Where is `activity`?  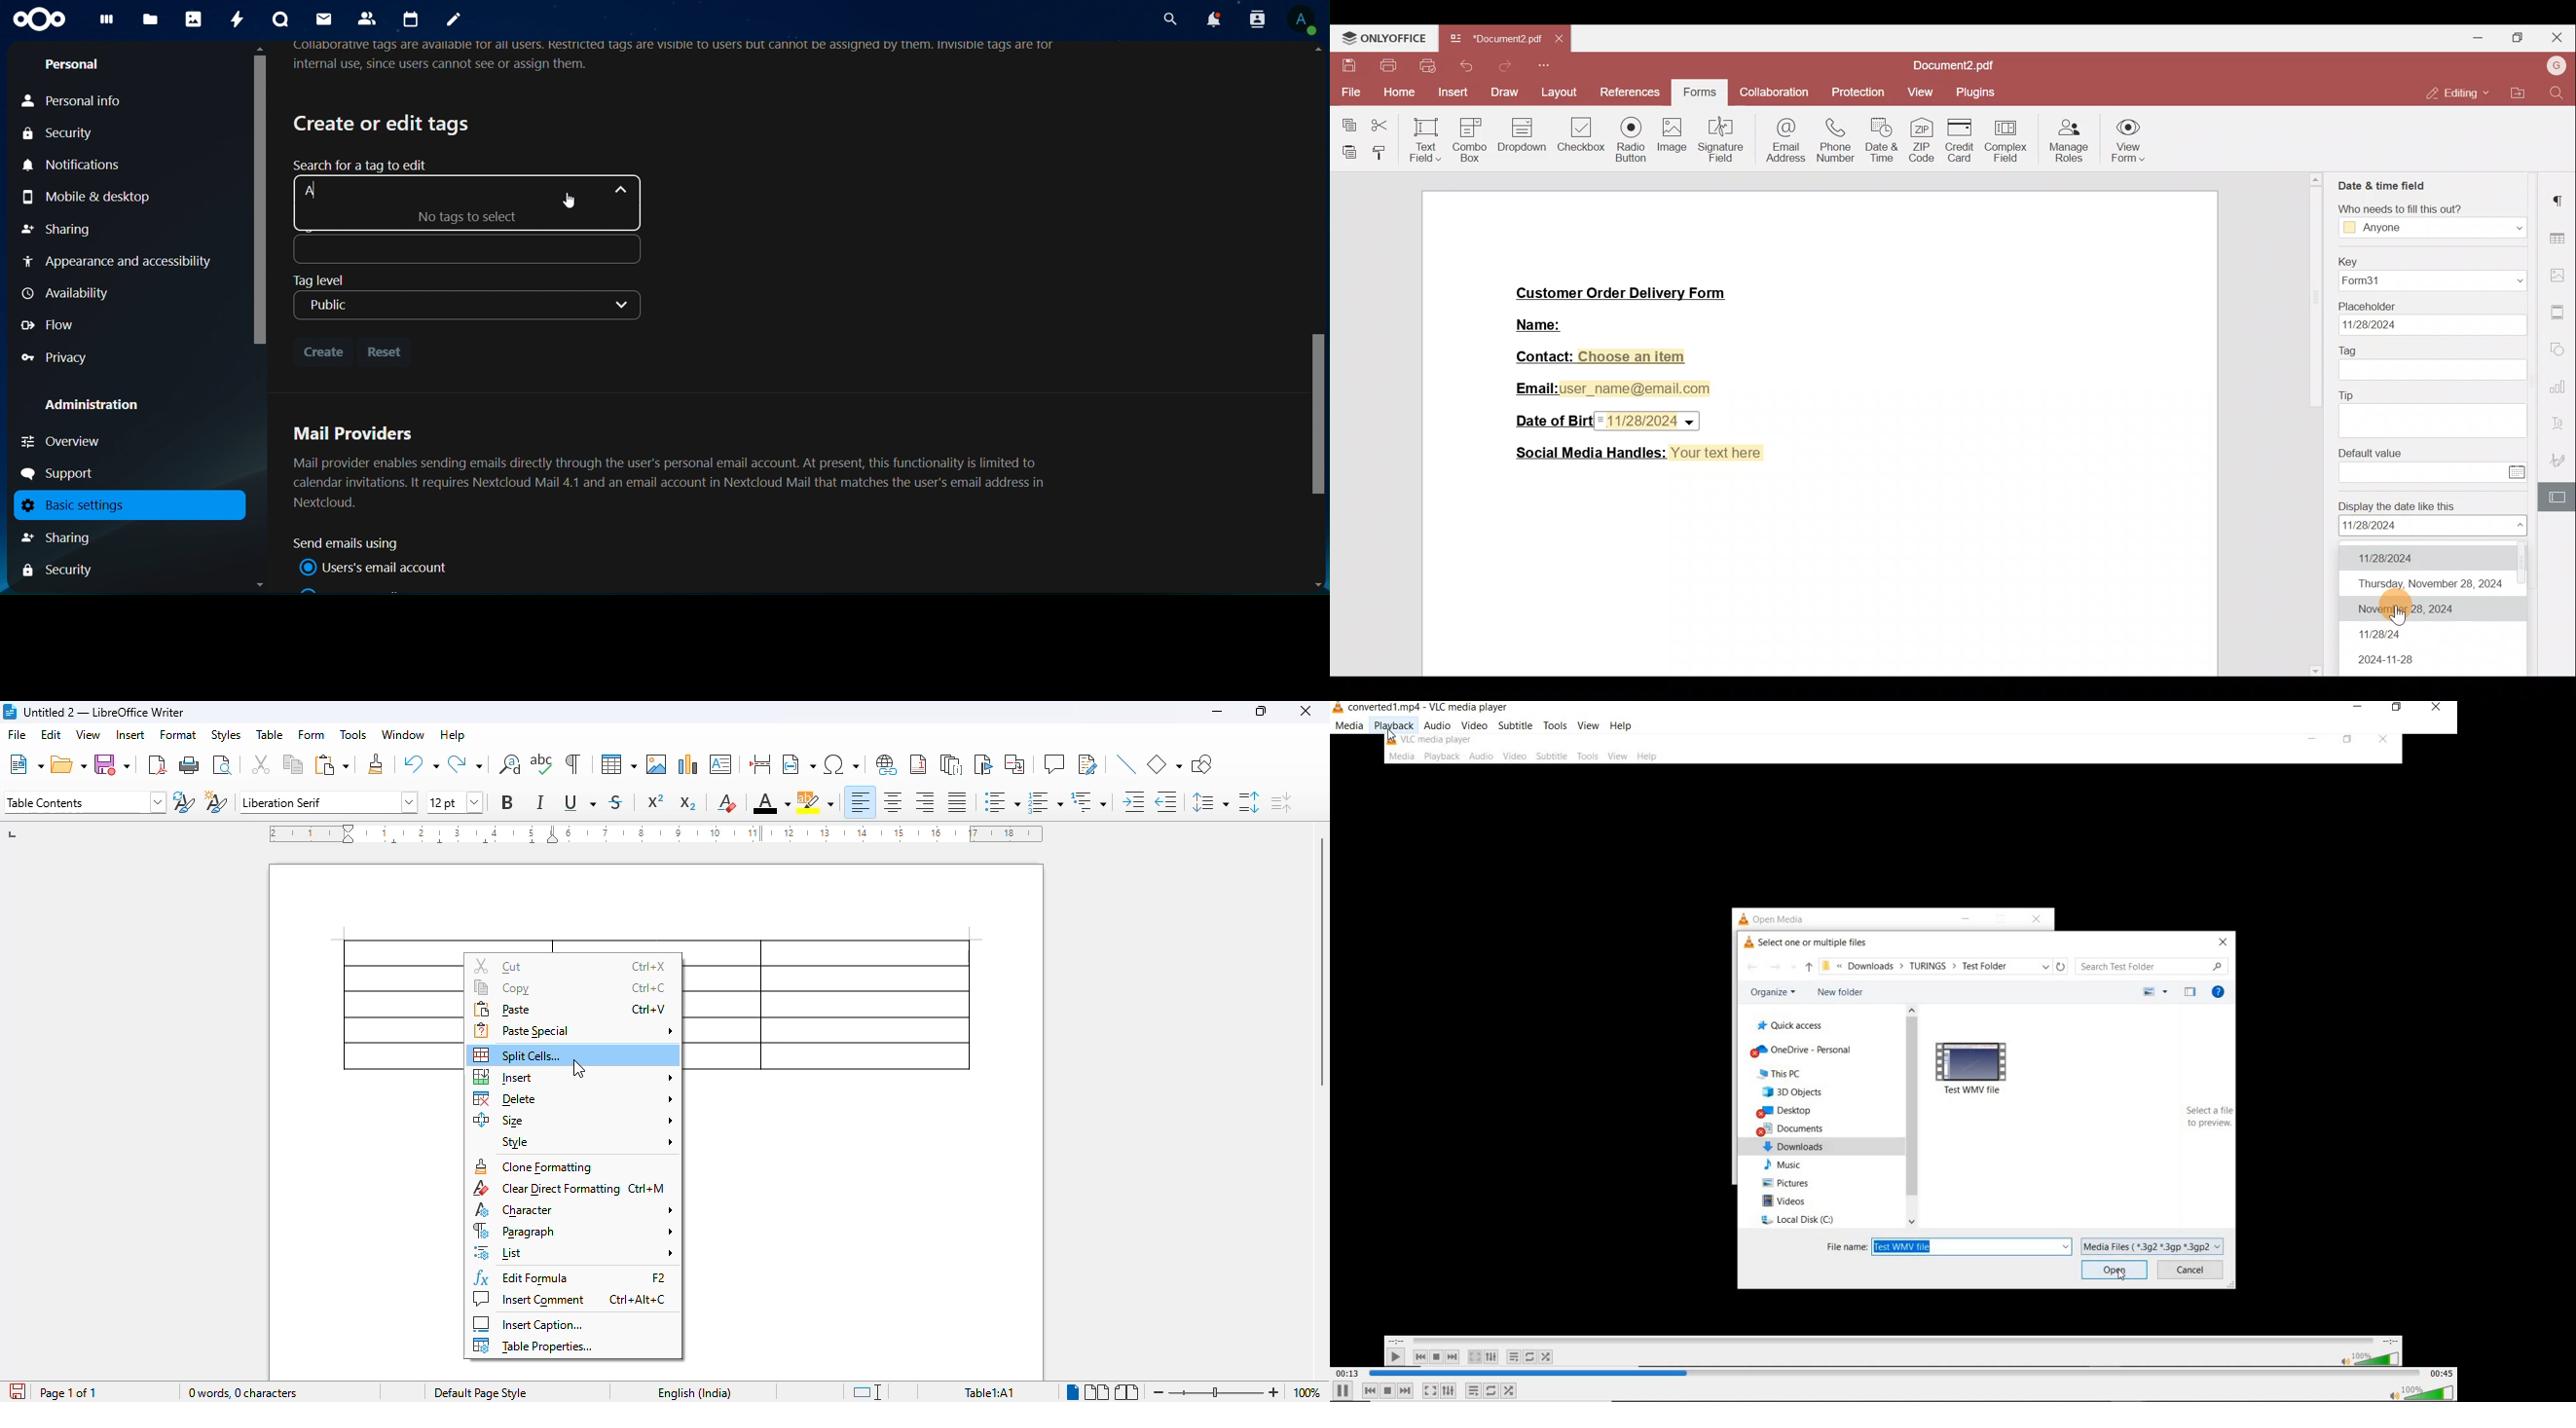
activity is located at coordinates (239, 19).